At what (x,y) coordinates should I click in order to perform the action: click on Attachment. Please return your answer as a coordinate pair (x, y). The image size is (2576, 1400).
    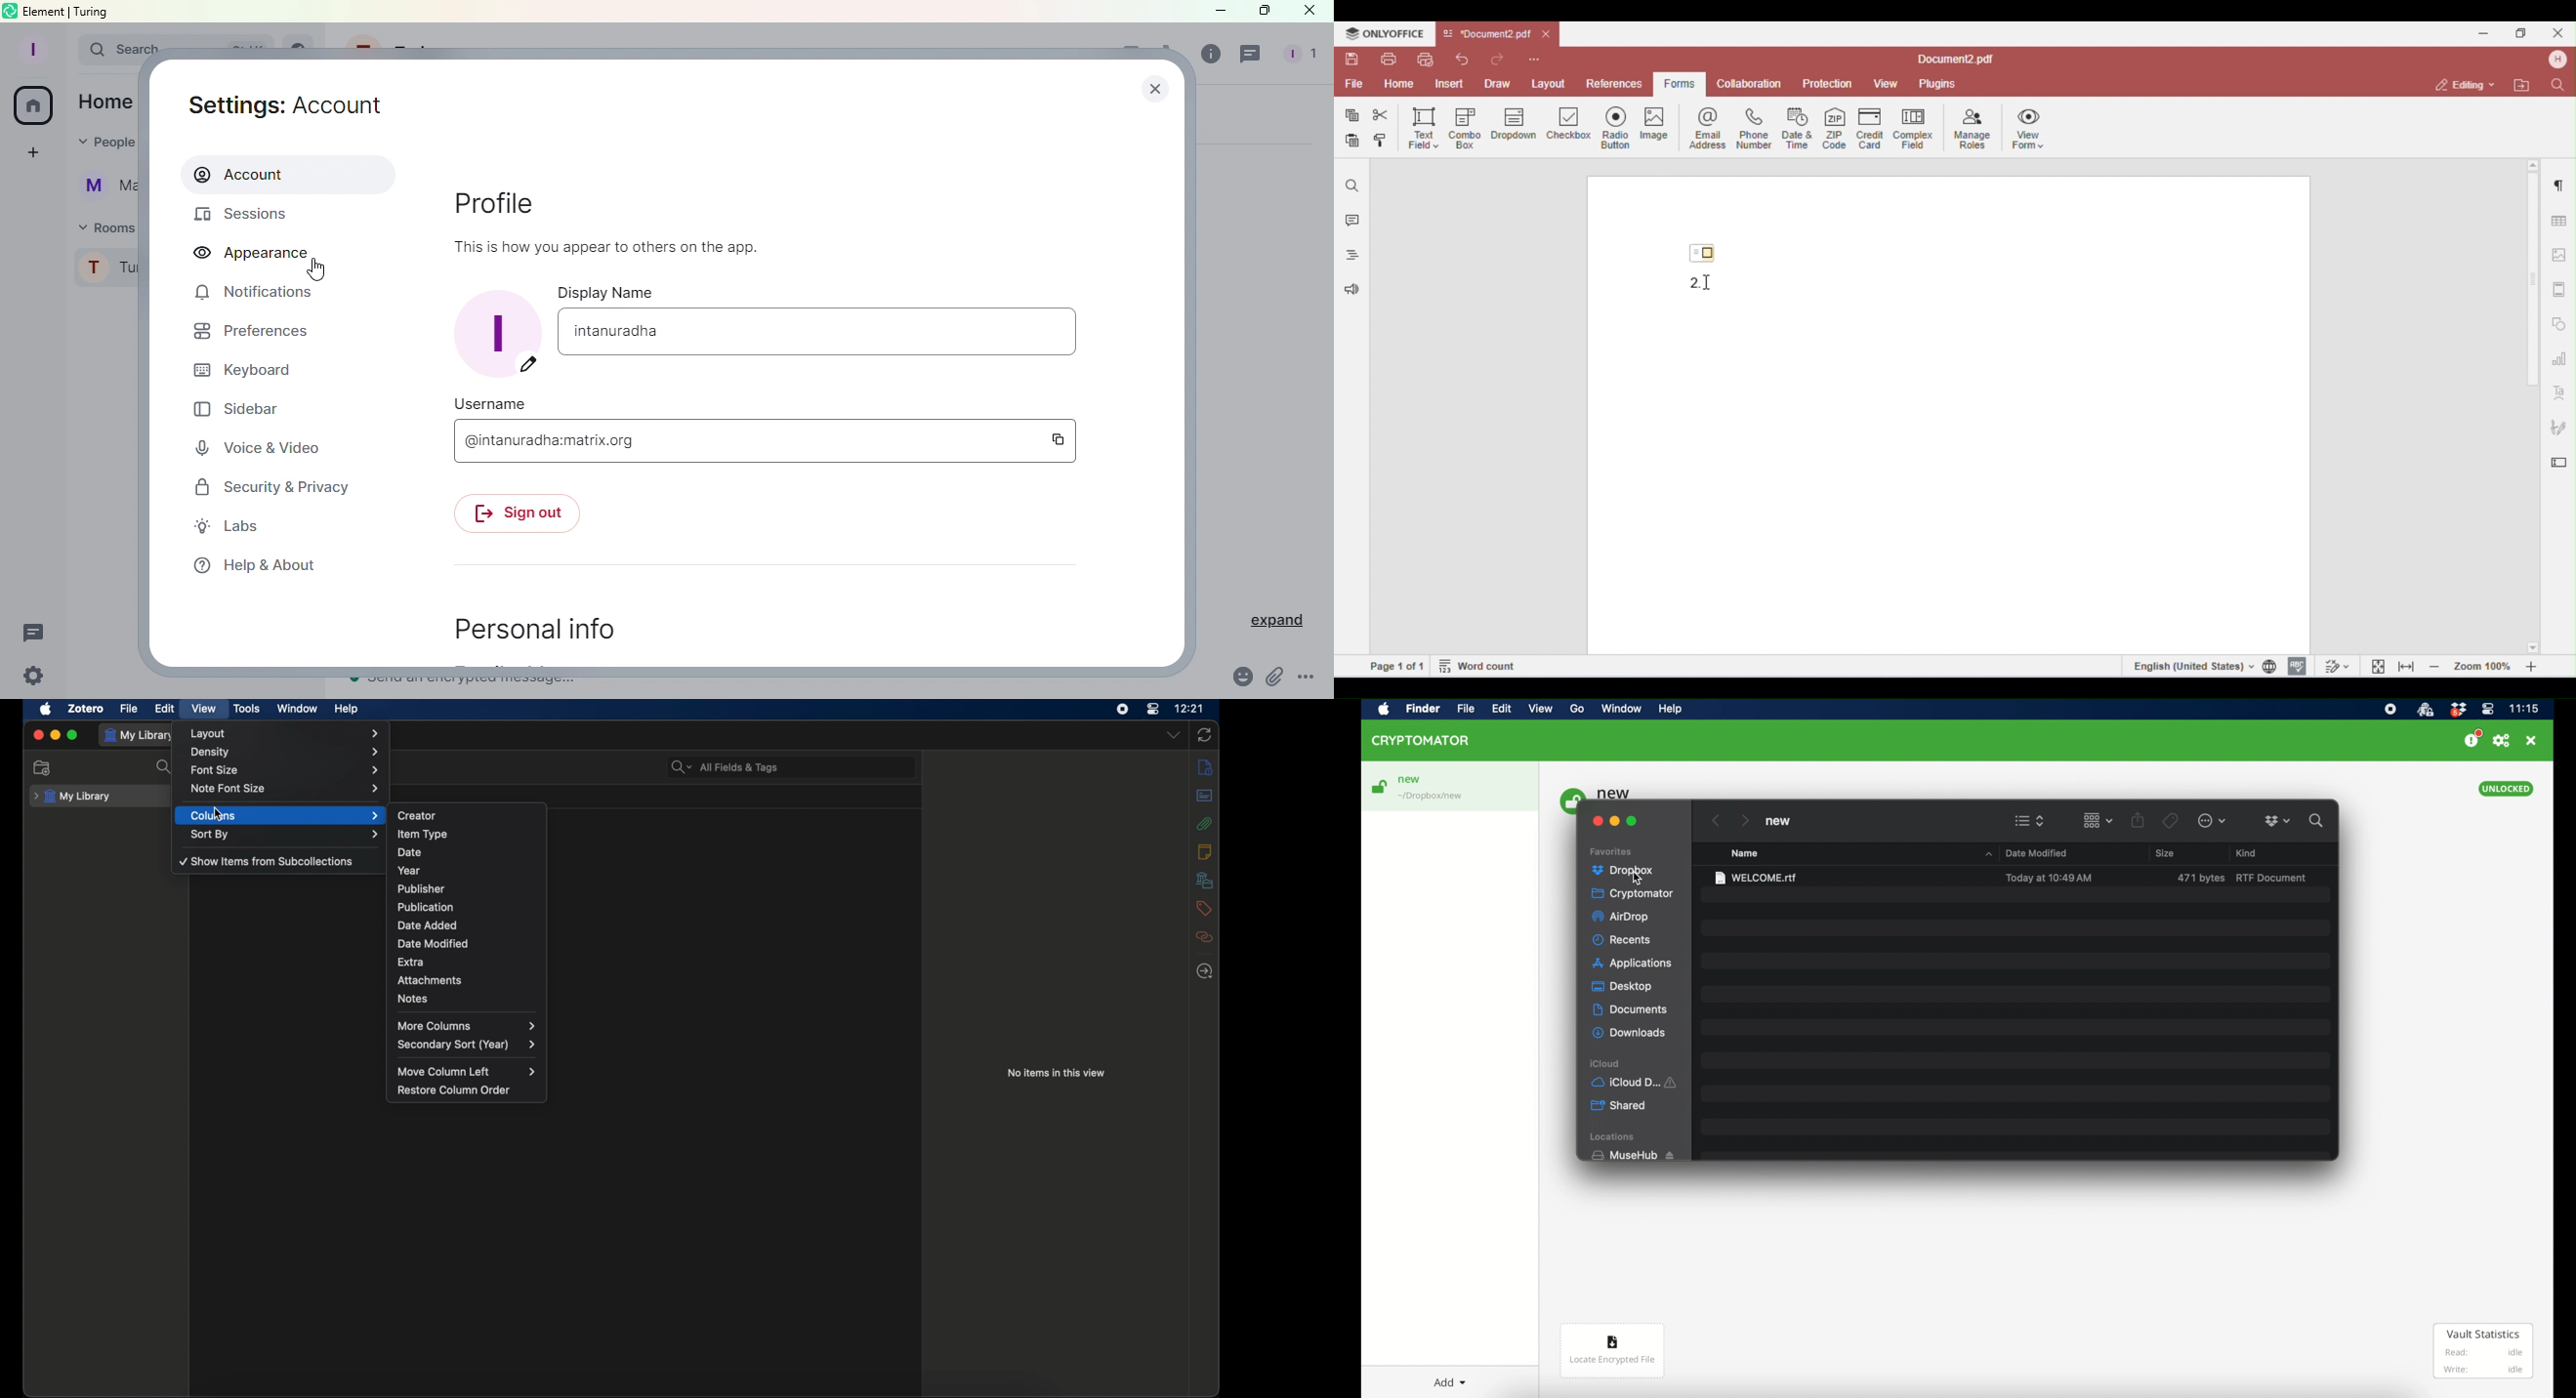
    Looking at the image, I should click on (1271, 678).